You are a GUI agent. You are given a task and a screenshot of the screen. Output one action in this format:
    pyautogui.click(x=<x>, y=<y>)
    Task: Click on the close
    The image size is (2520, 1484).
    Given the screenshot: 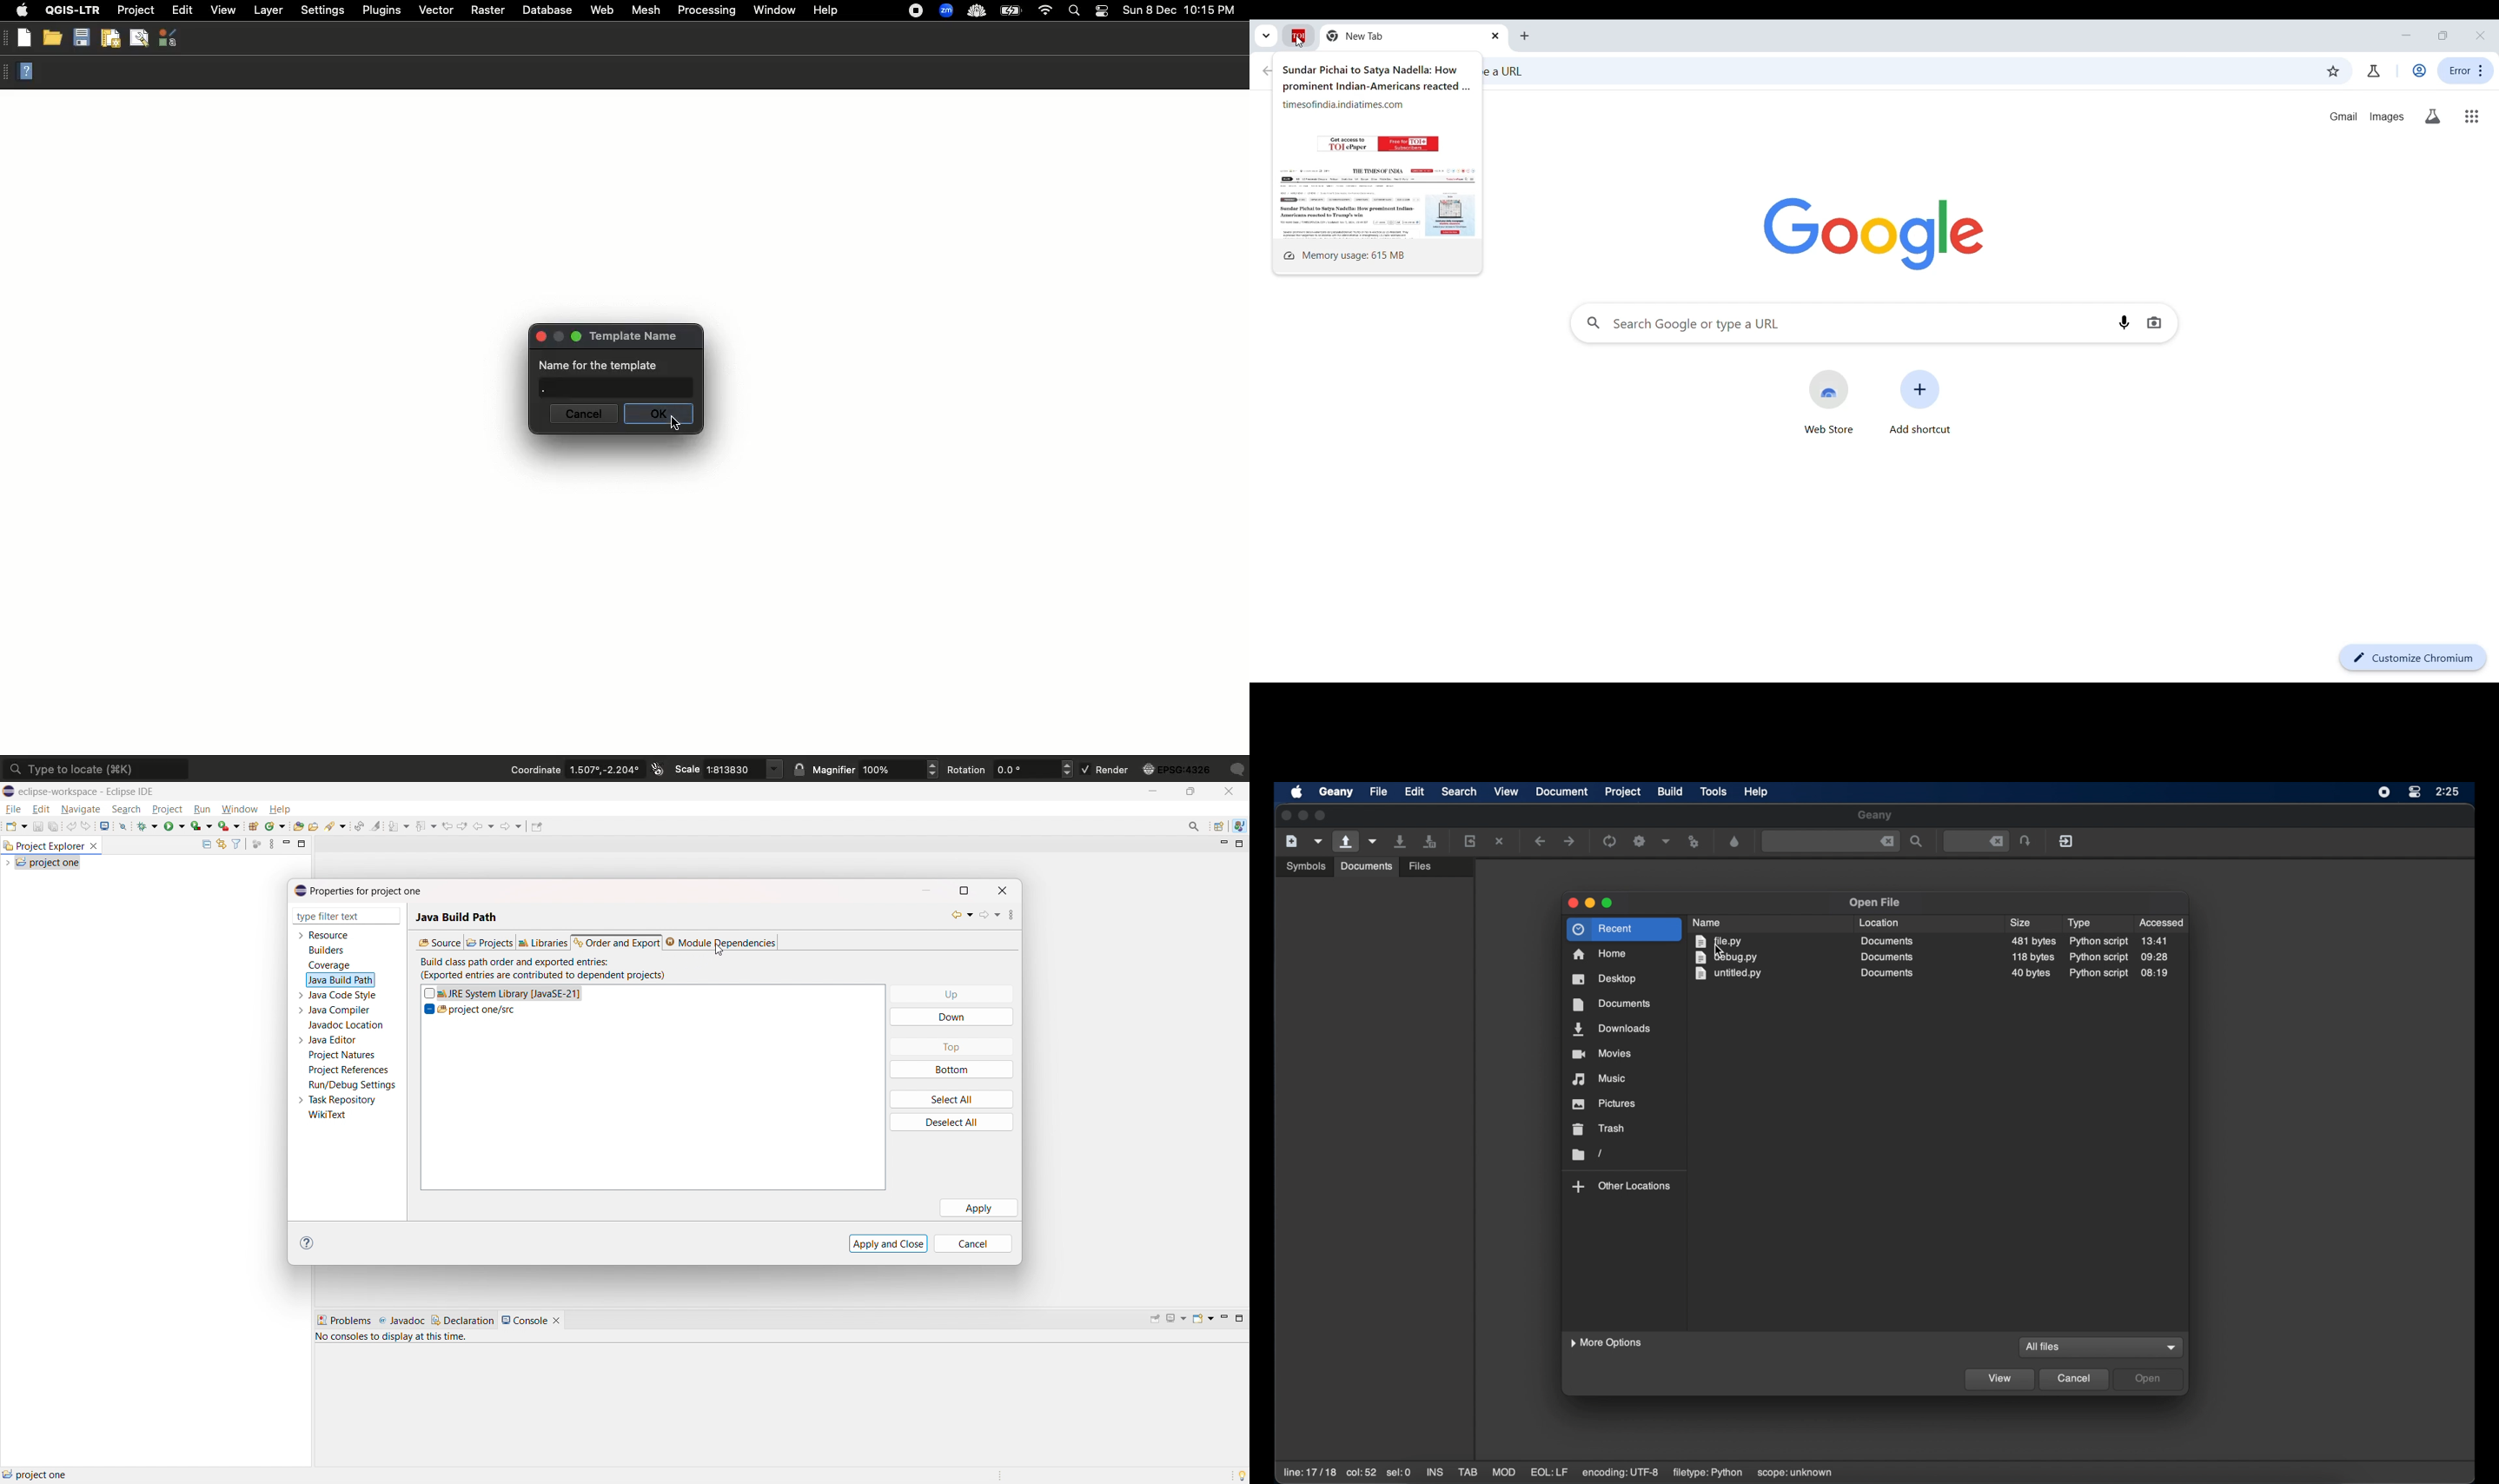 What is the action you would take?
    pyautogui.click(x=542, y=337)
    